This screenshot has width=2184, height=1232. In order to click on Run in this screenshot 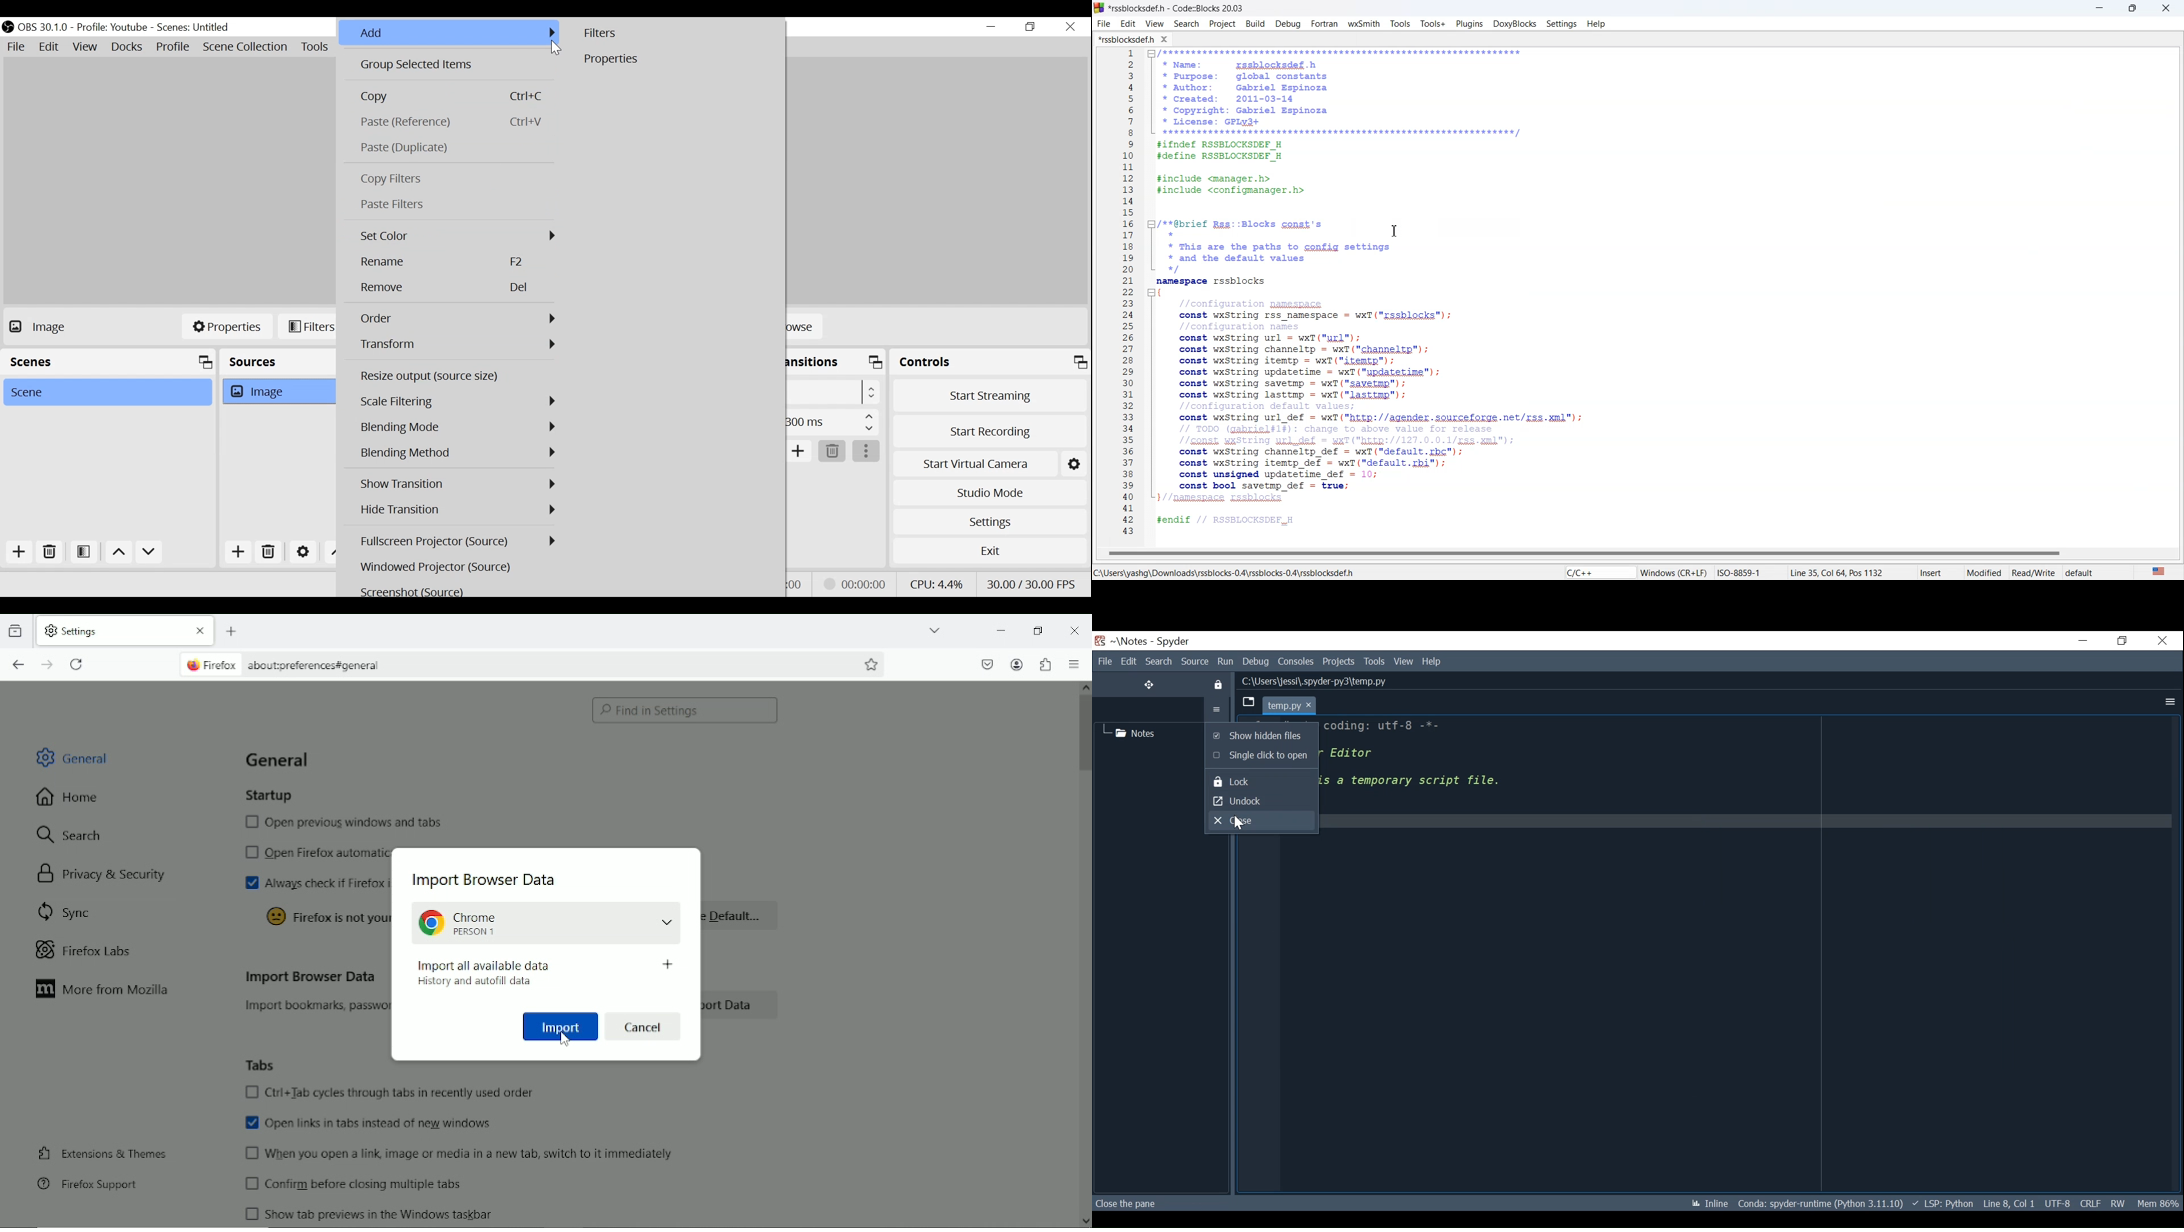, I will do `click(1226, 662)`.